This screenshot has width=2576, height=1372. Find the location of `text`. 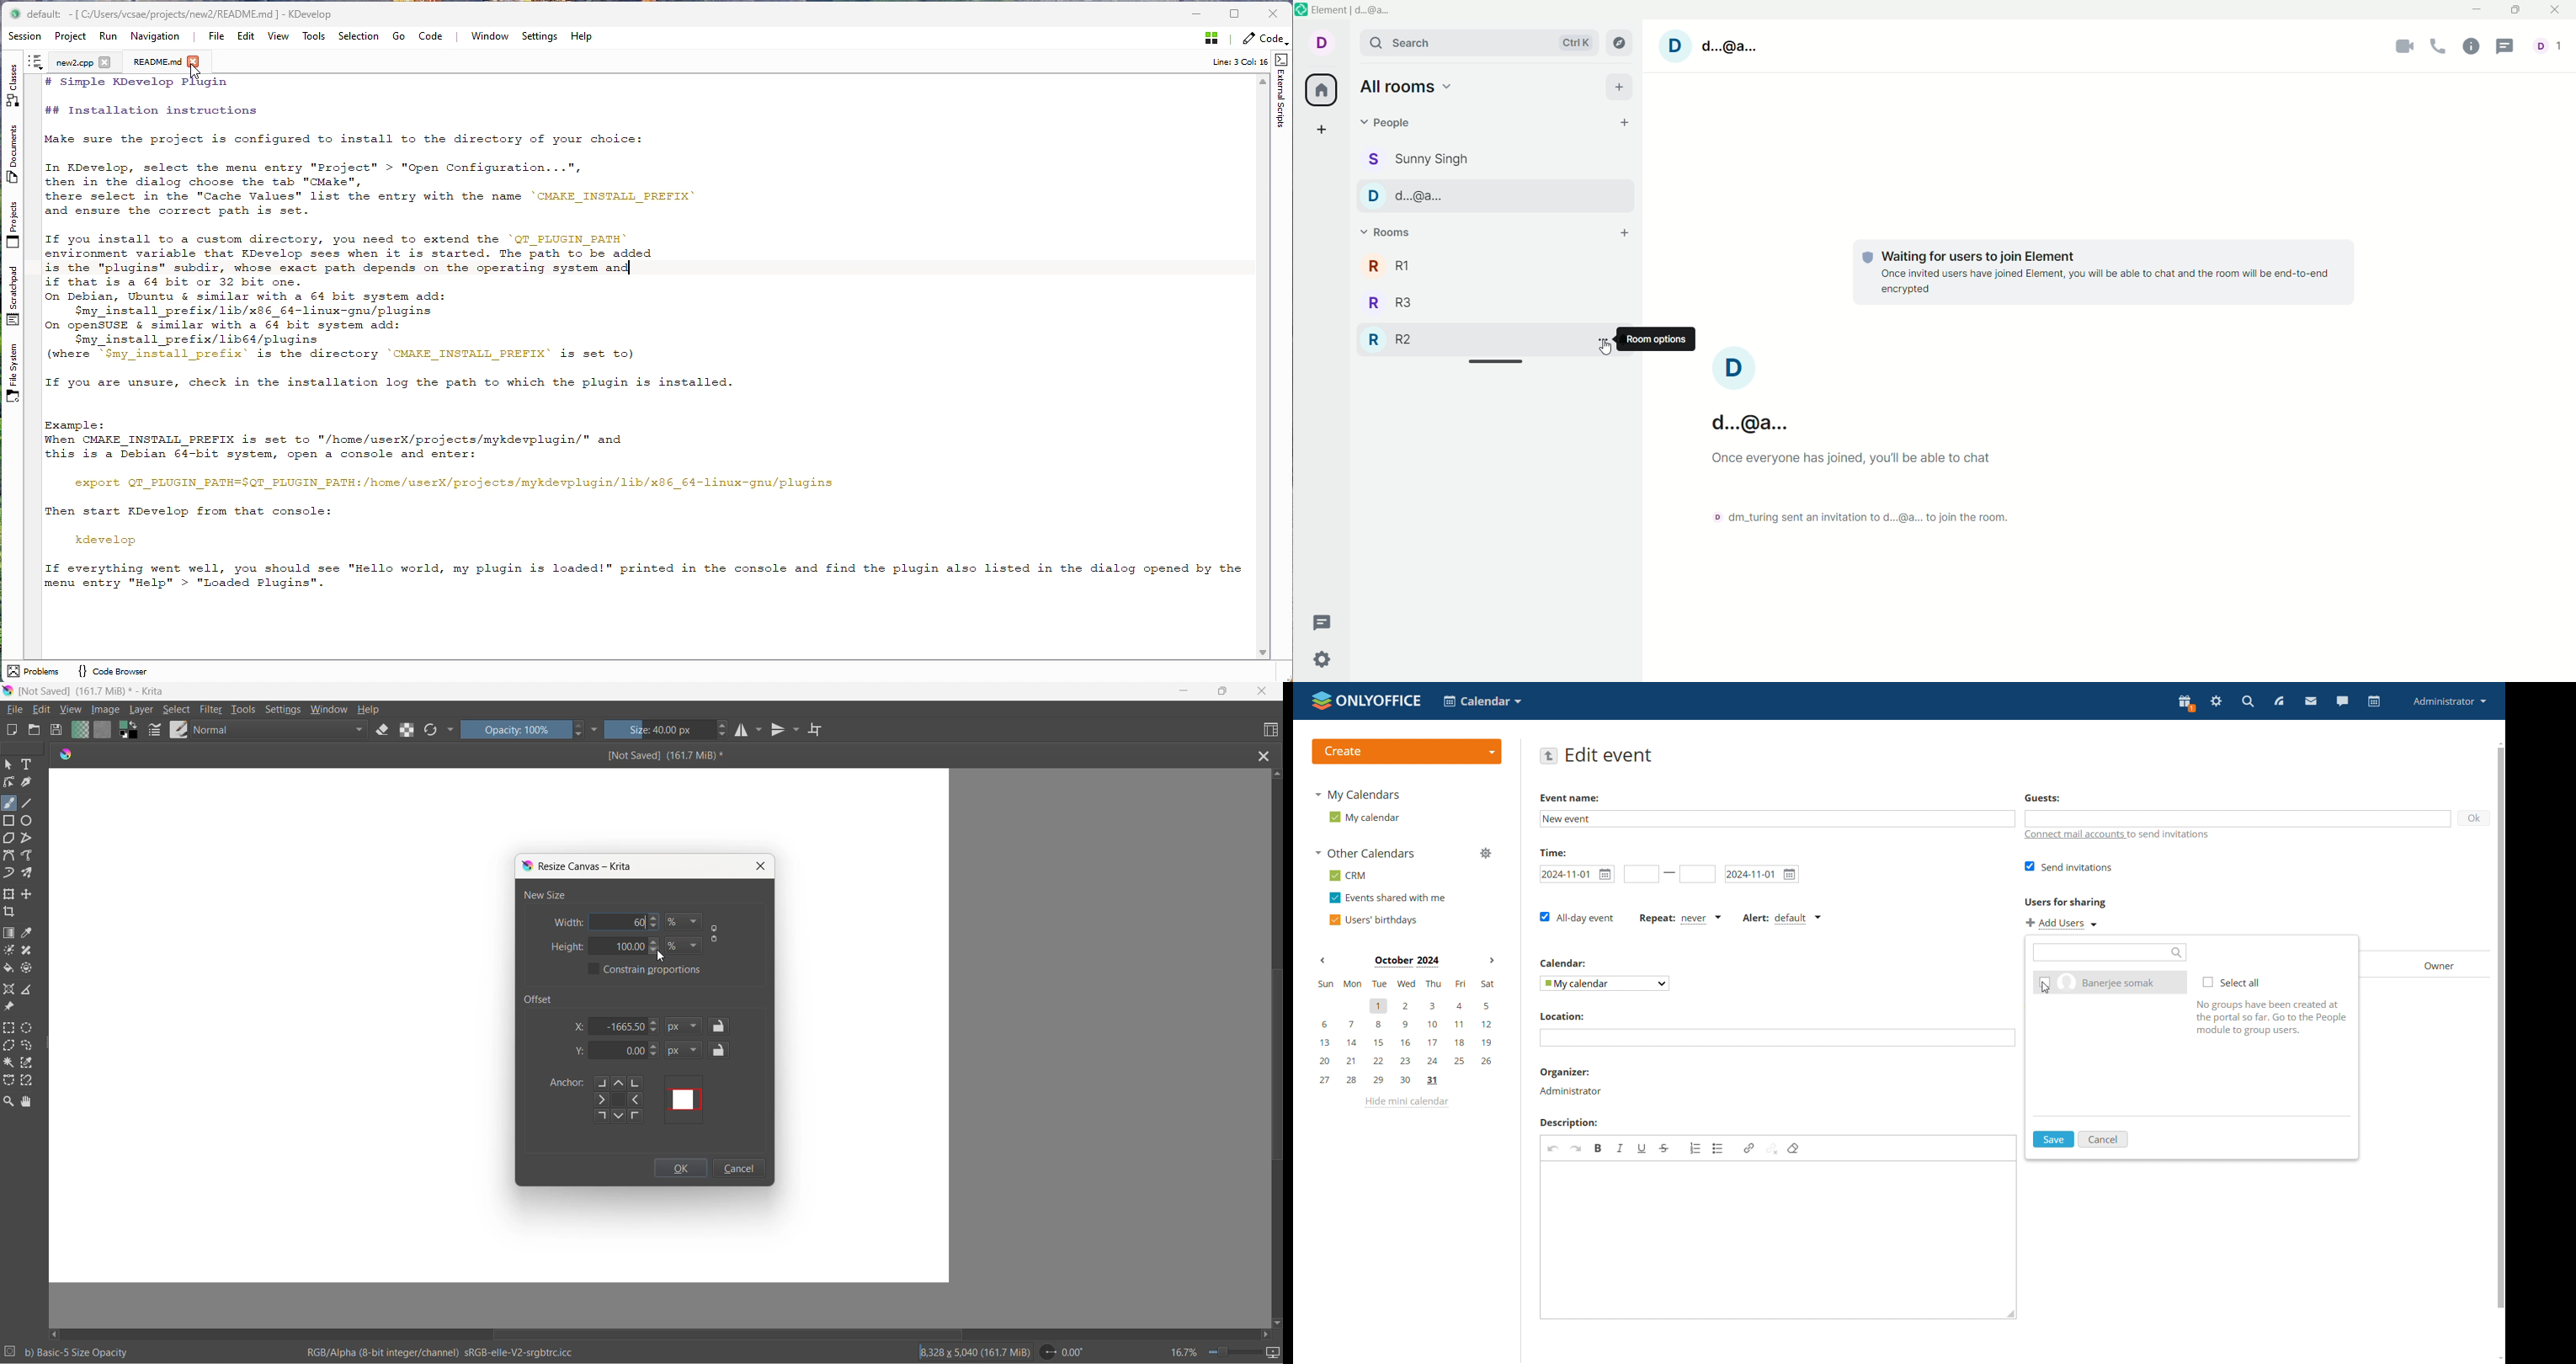

text is located at coordinates (2105, 272).